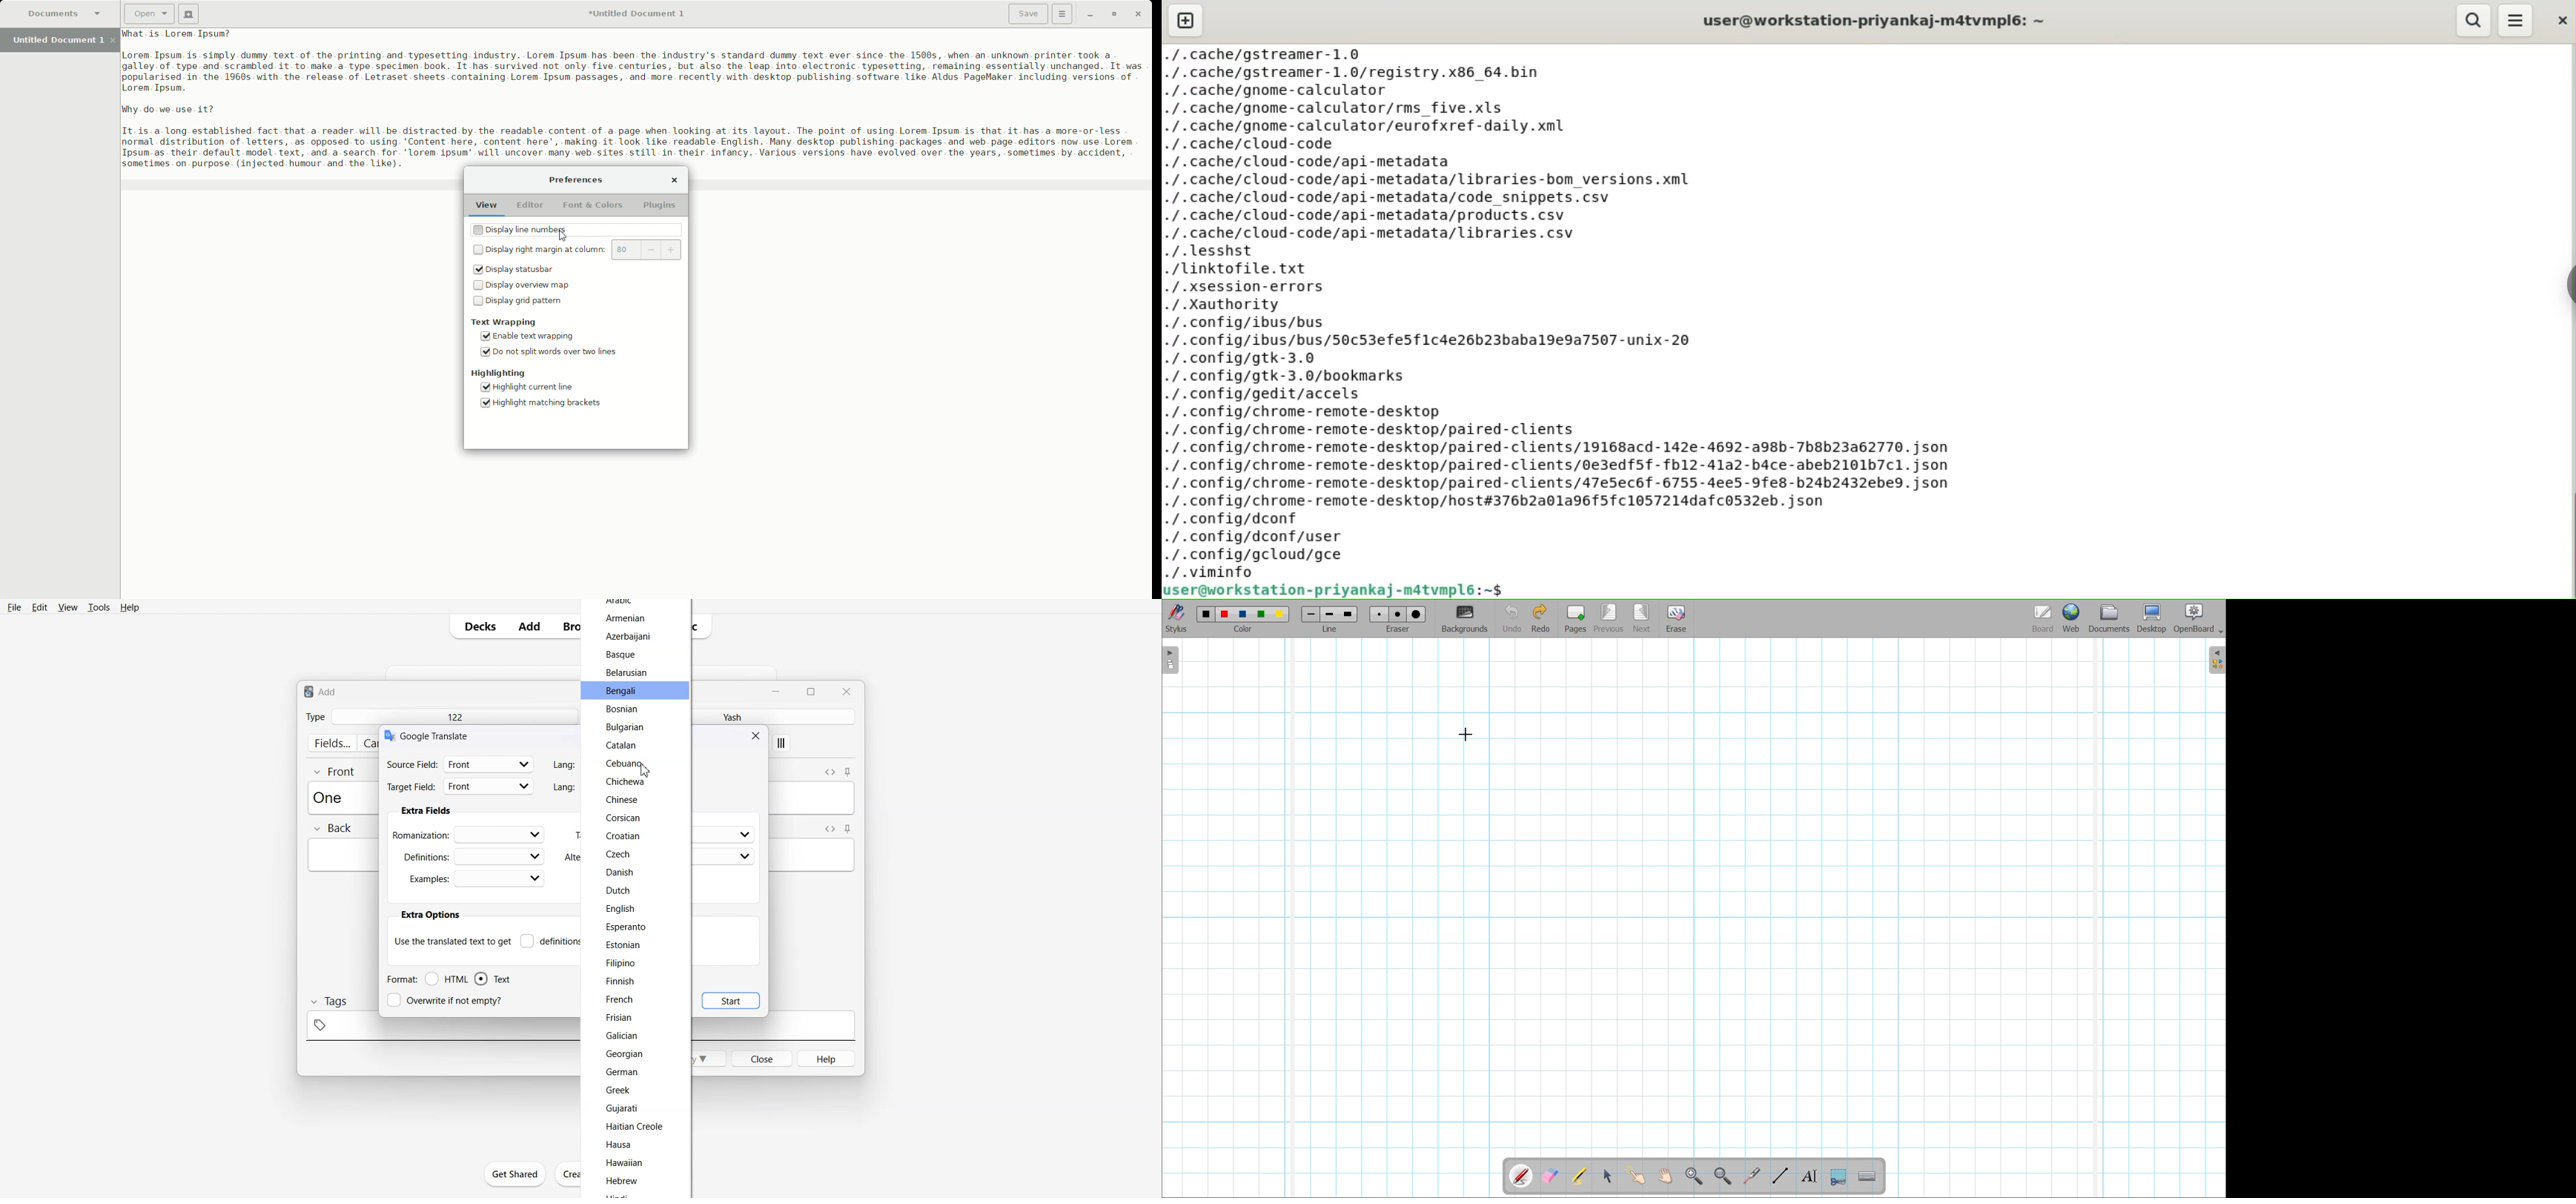  Describe the element at coordinates (542, 404) in the screenshot. I see `Highlight matching brackets` at that location.